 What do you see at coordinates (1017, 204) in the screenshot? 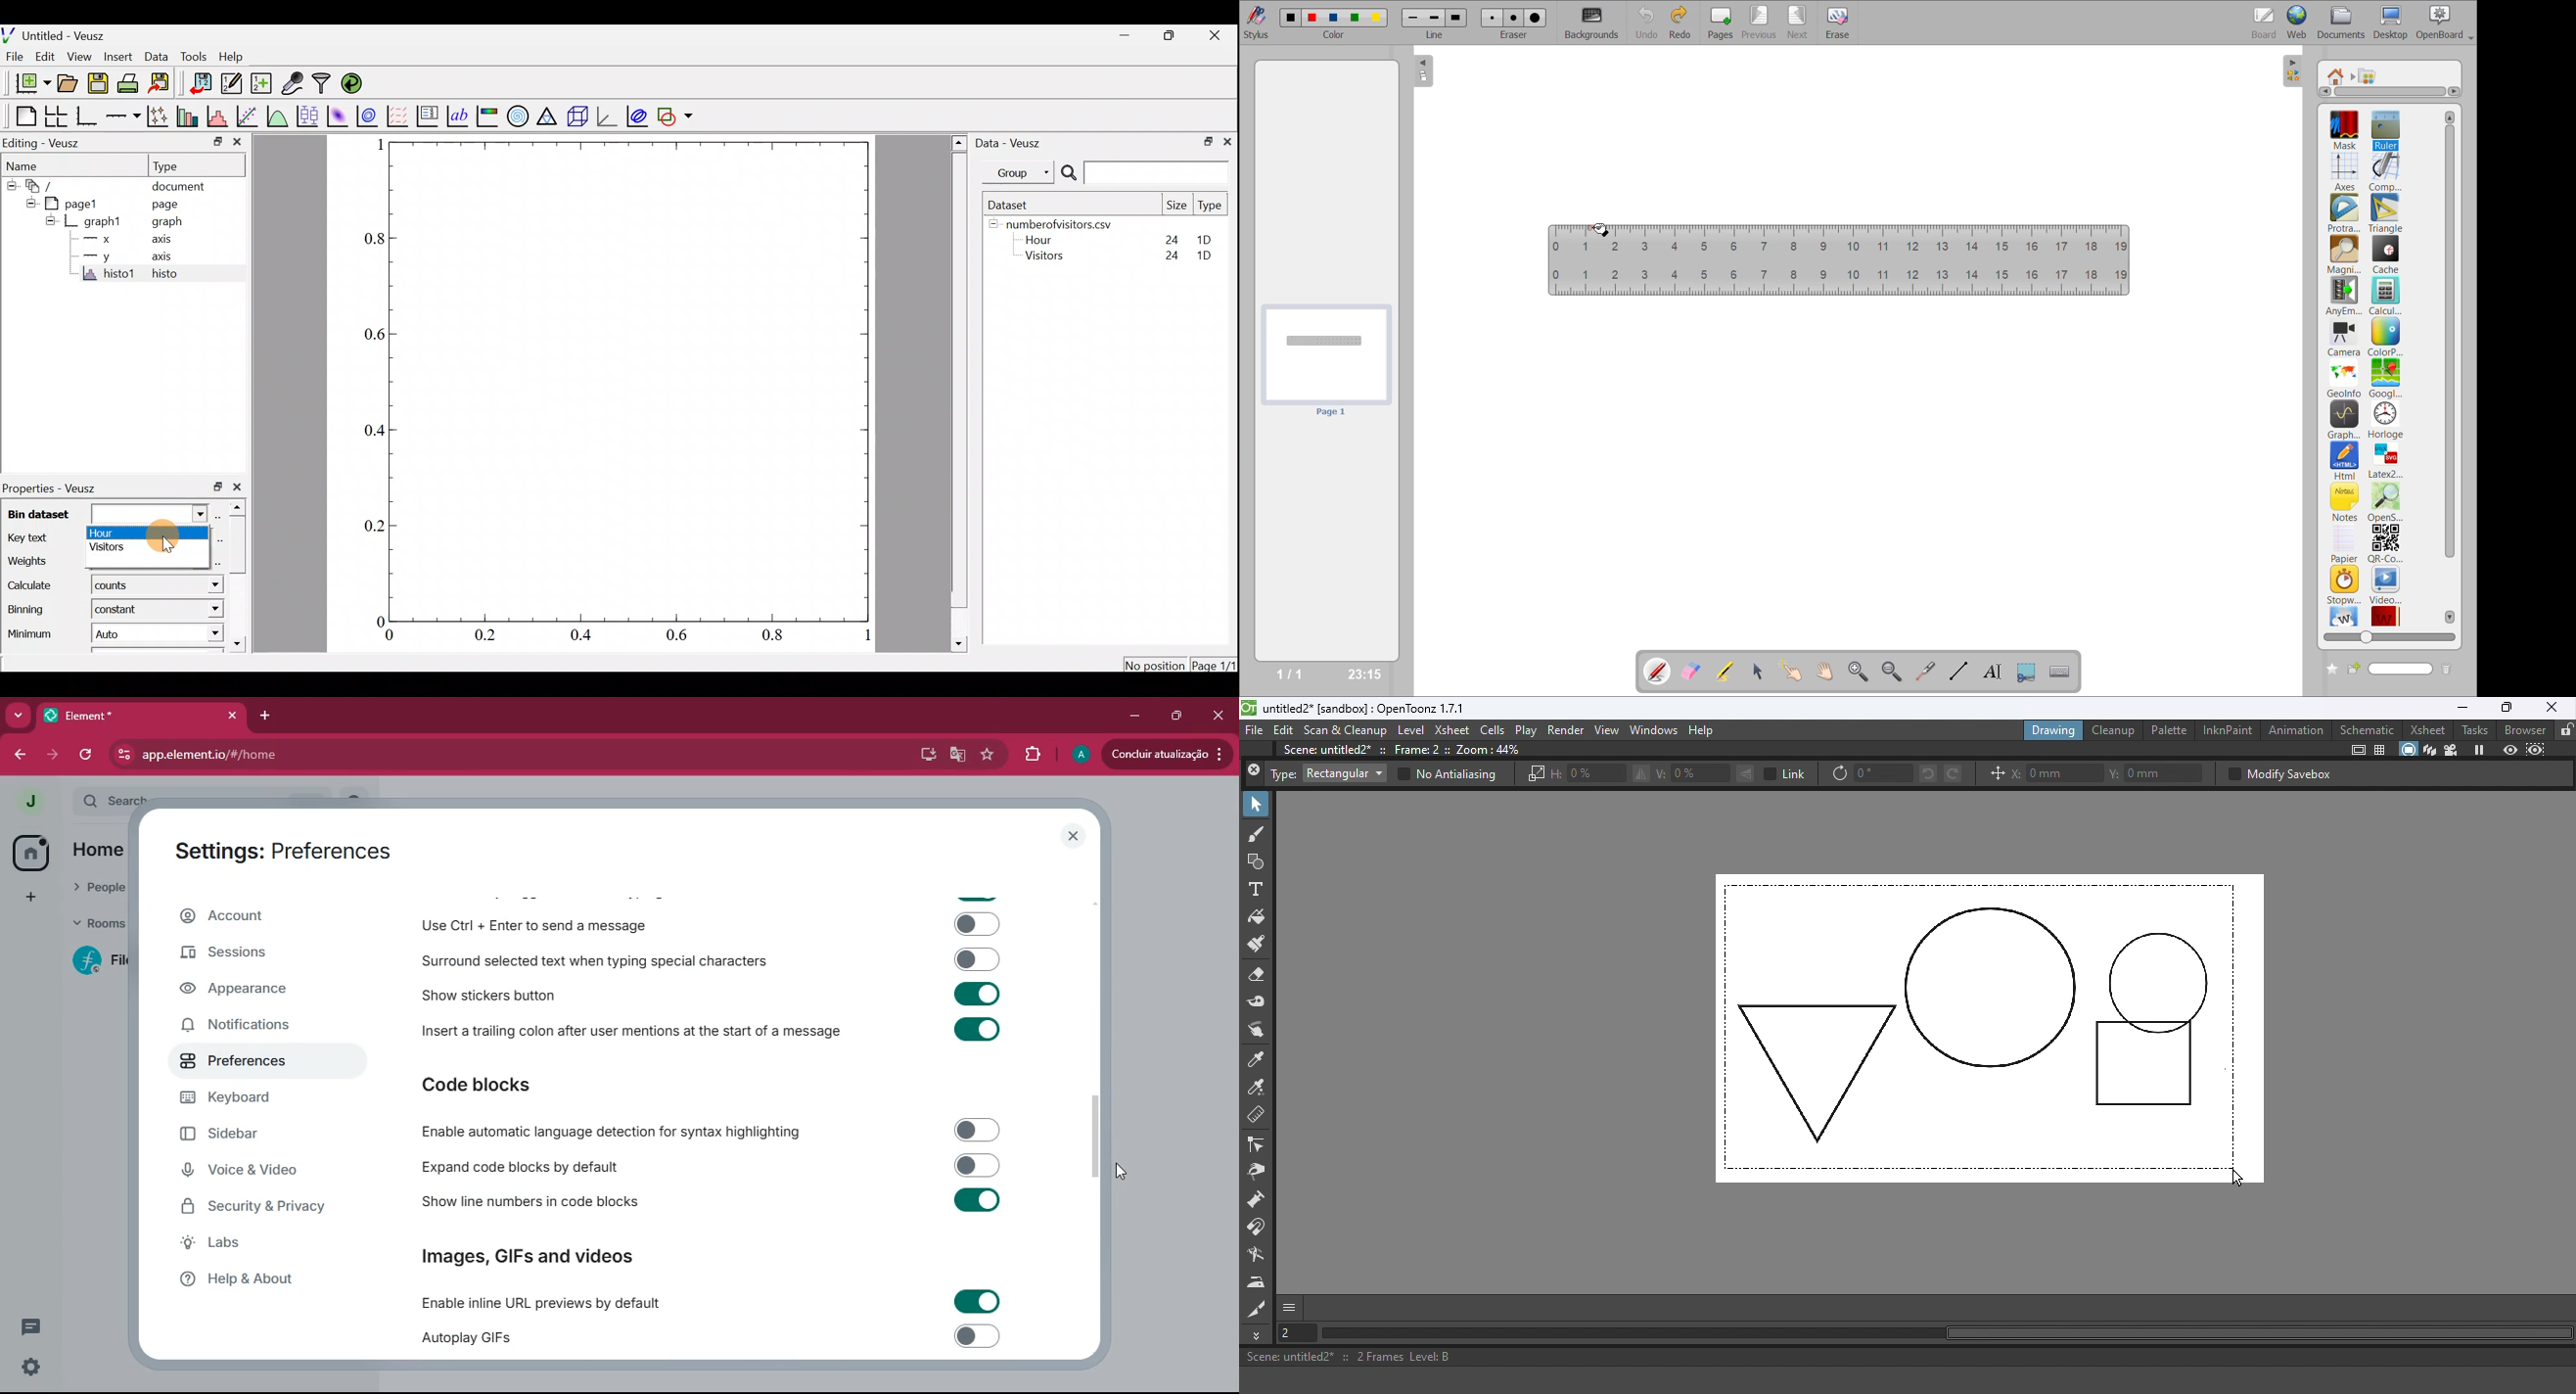
I see `Dataset` at bounding box center [1017, 204].